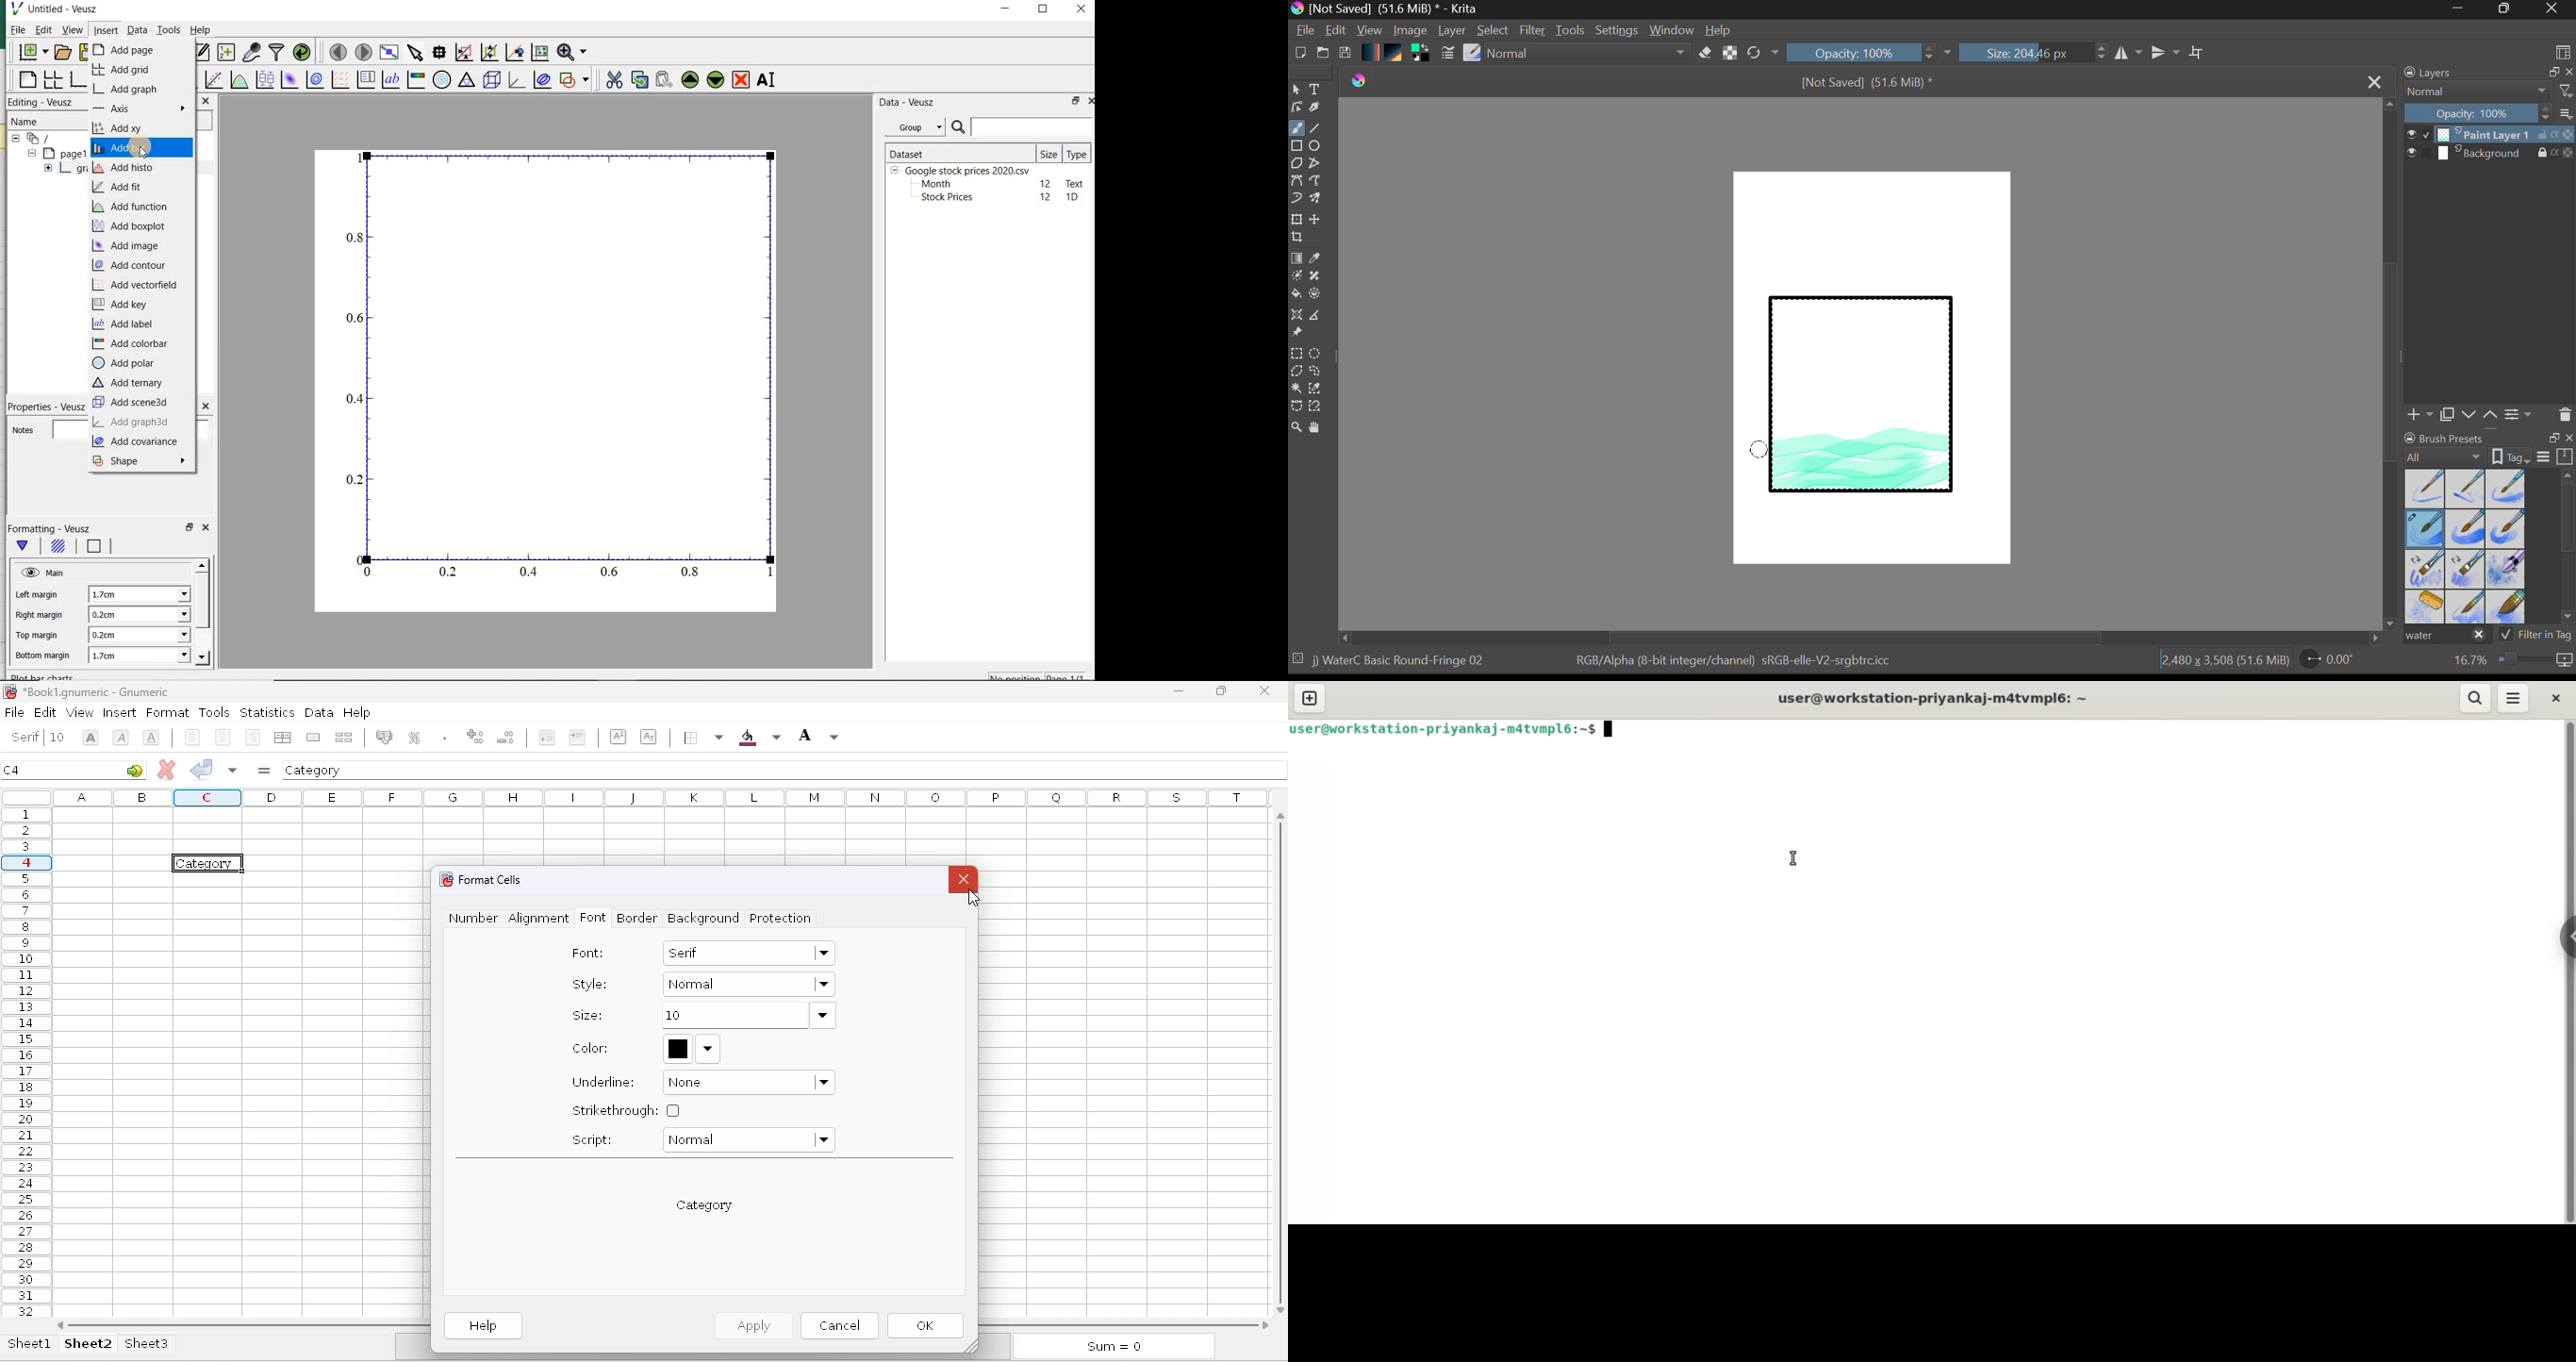  Describe the element at coordinates (344, 737) in the screenshot. I see `merge a range of cells` at that location.